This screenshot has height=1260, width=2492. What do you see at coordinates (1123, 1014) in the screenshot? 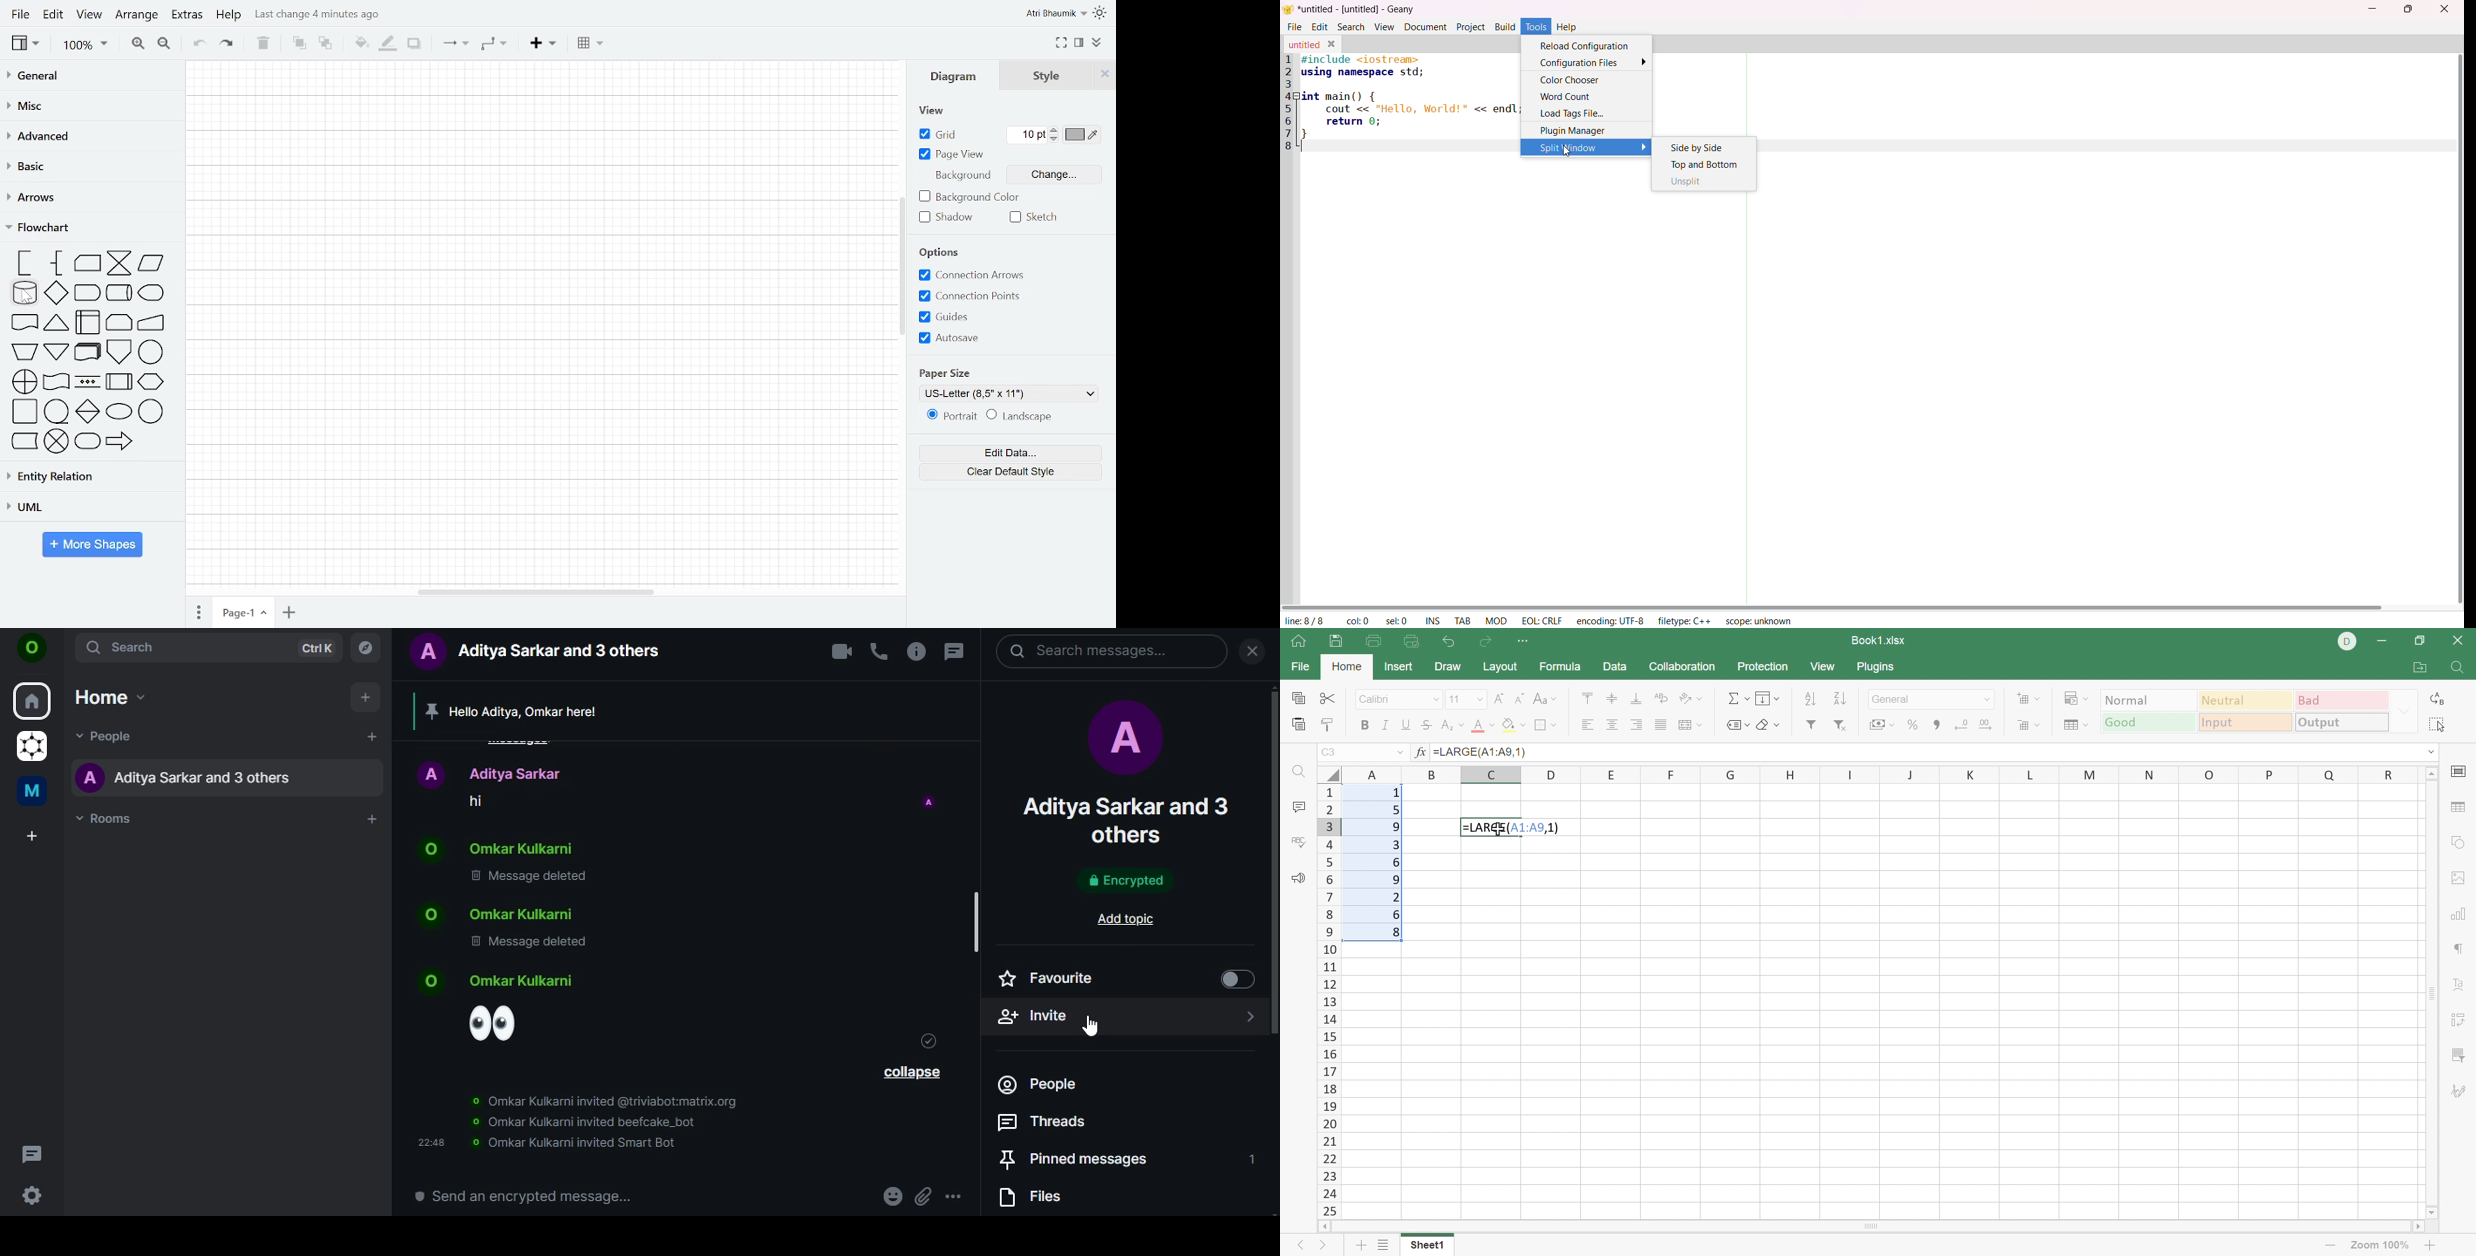
I see `invite` at bounding box center [1123, 1014].